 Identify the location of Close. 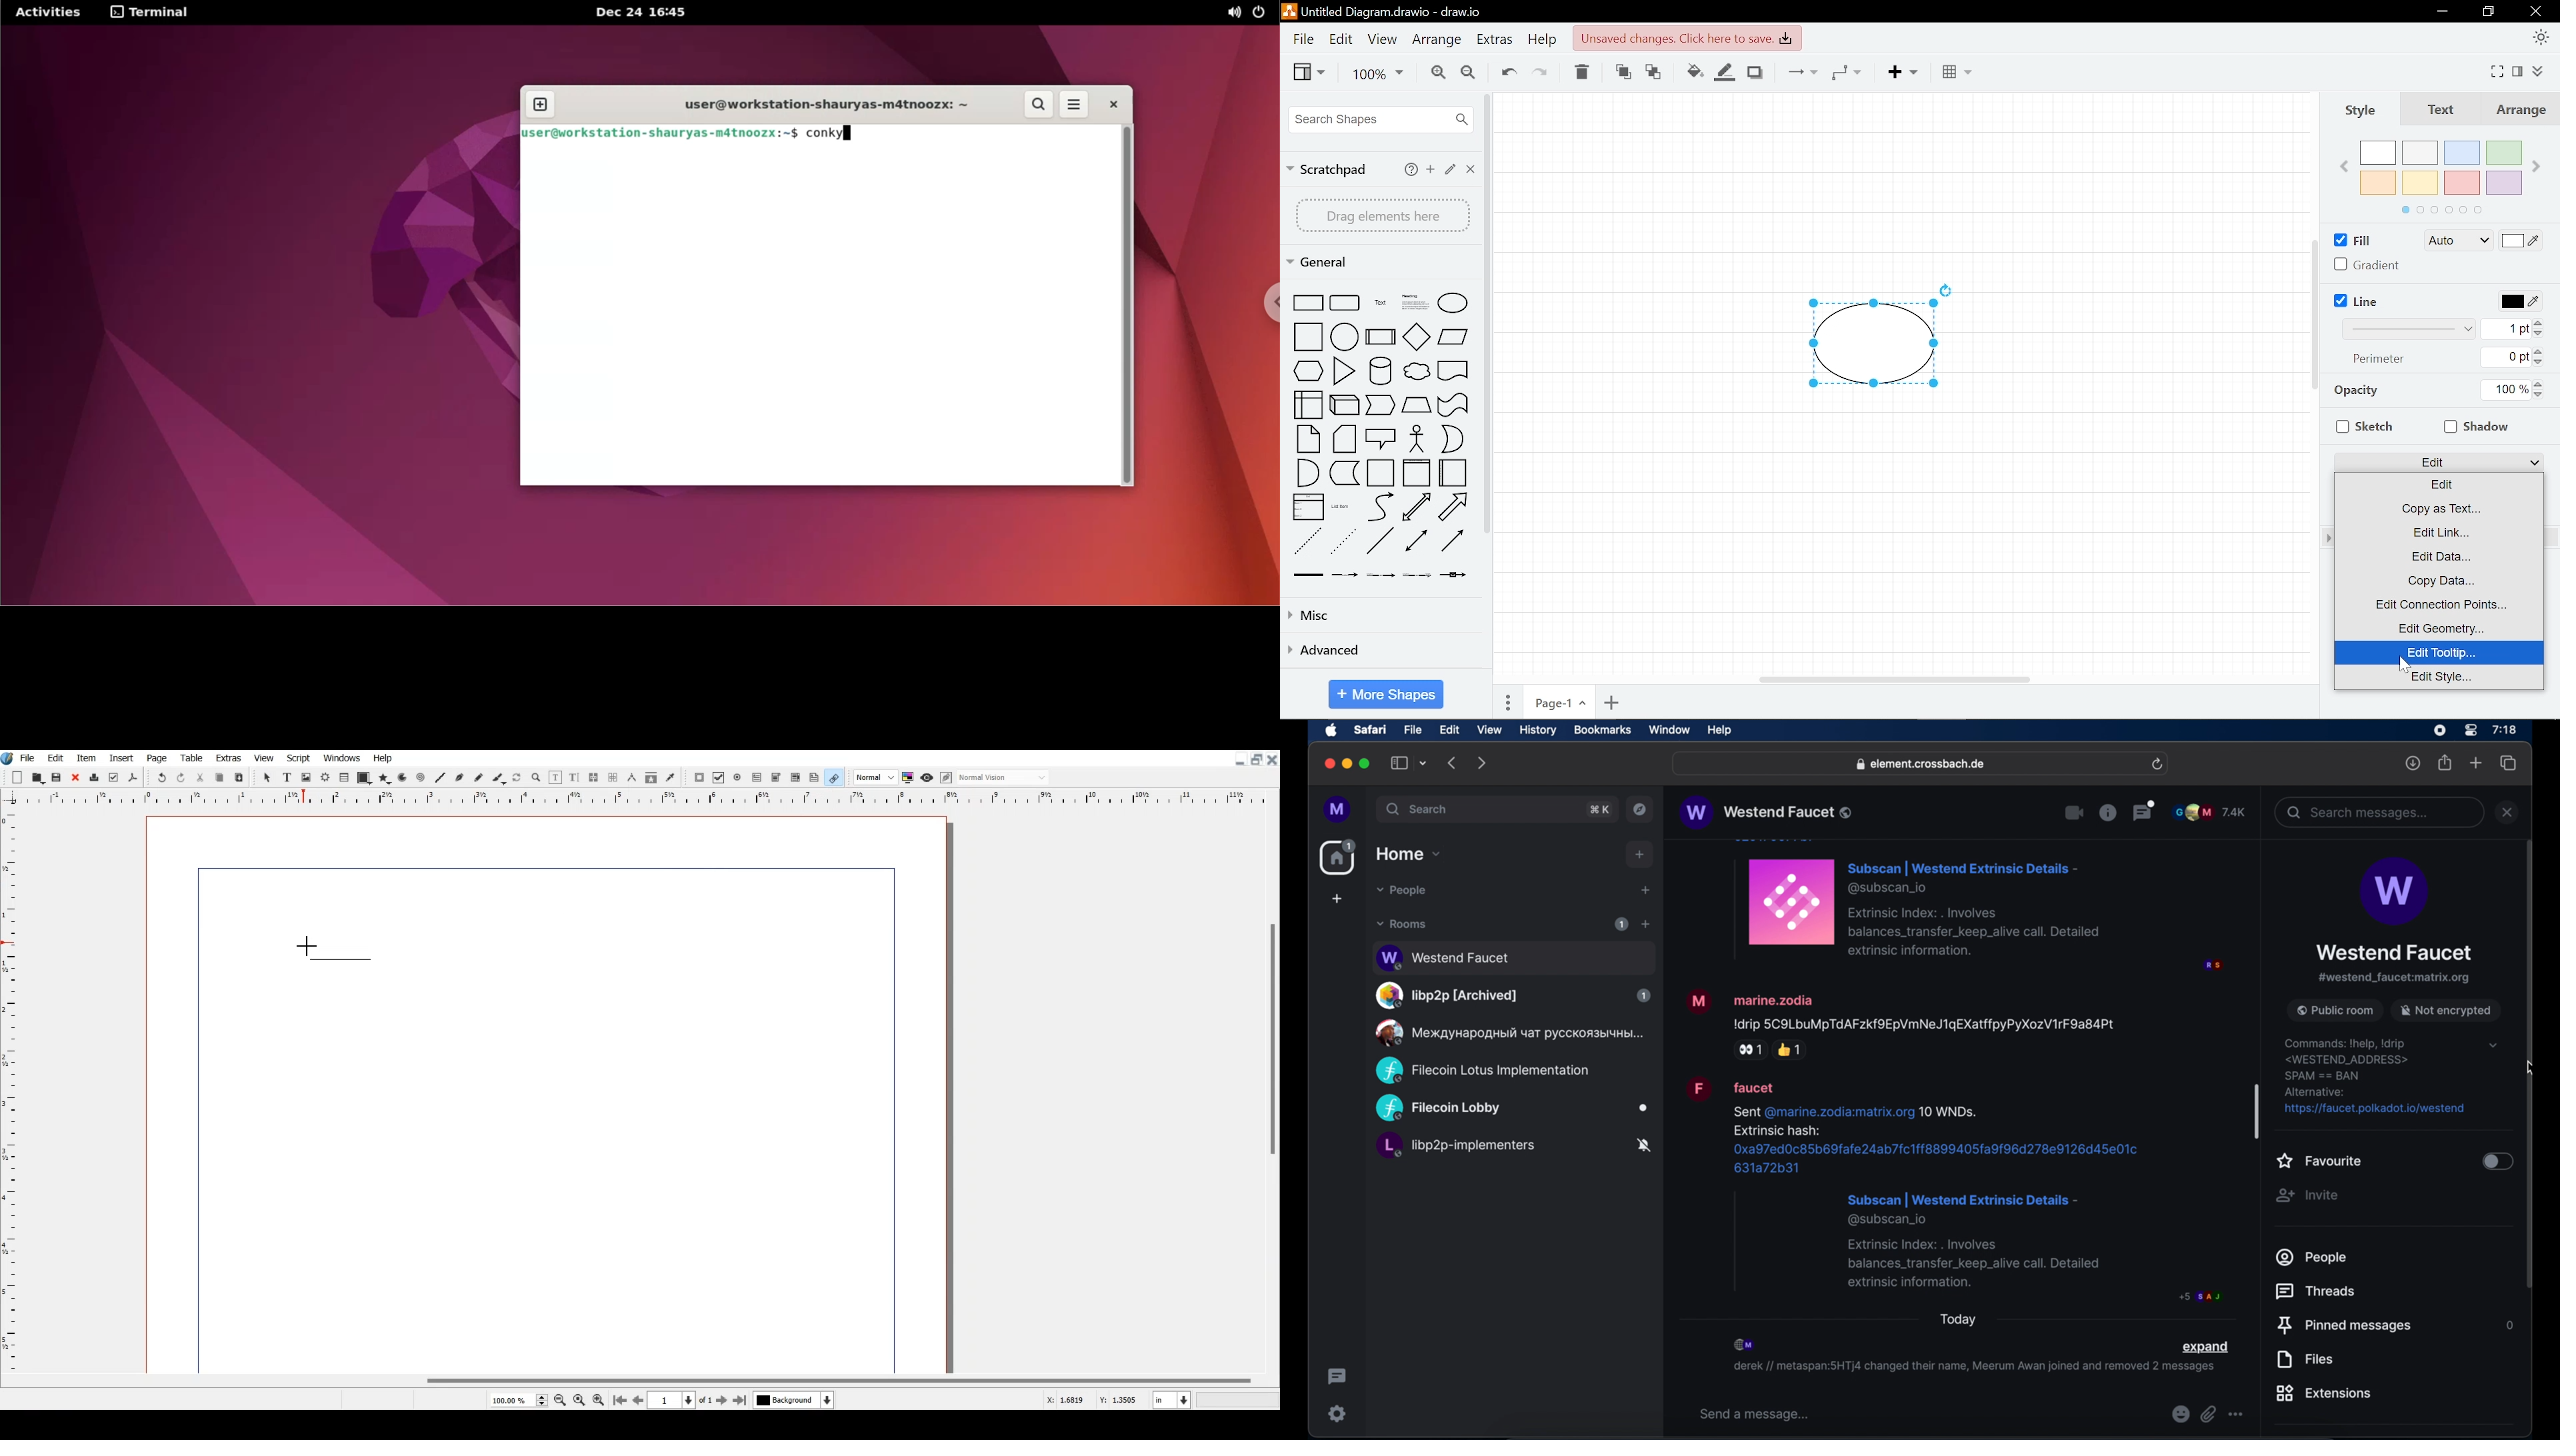
(1469, 168).